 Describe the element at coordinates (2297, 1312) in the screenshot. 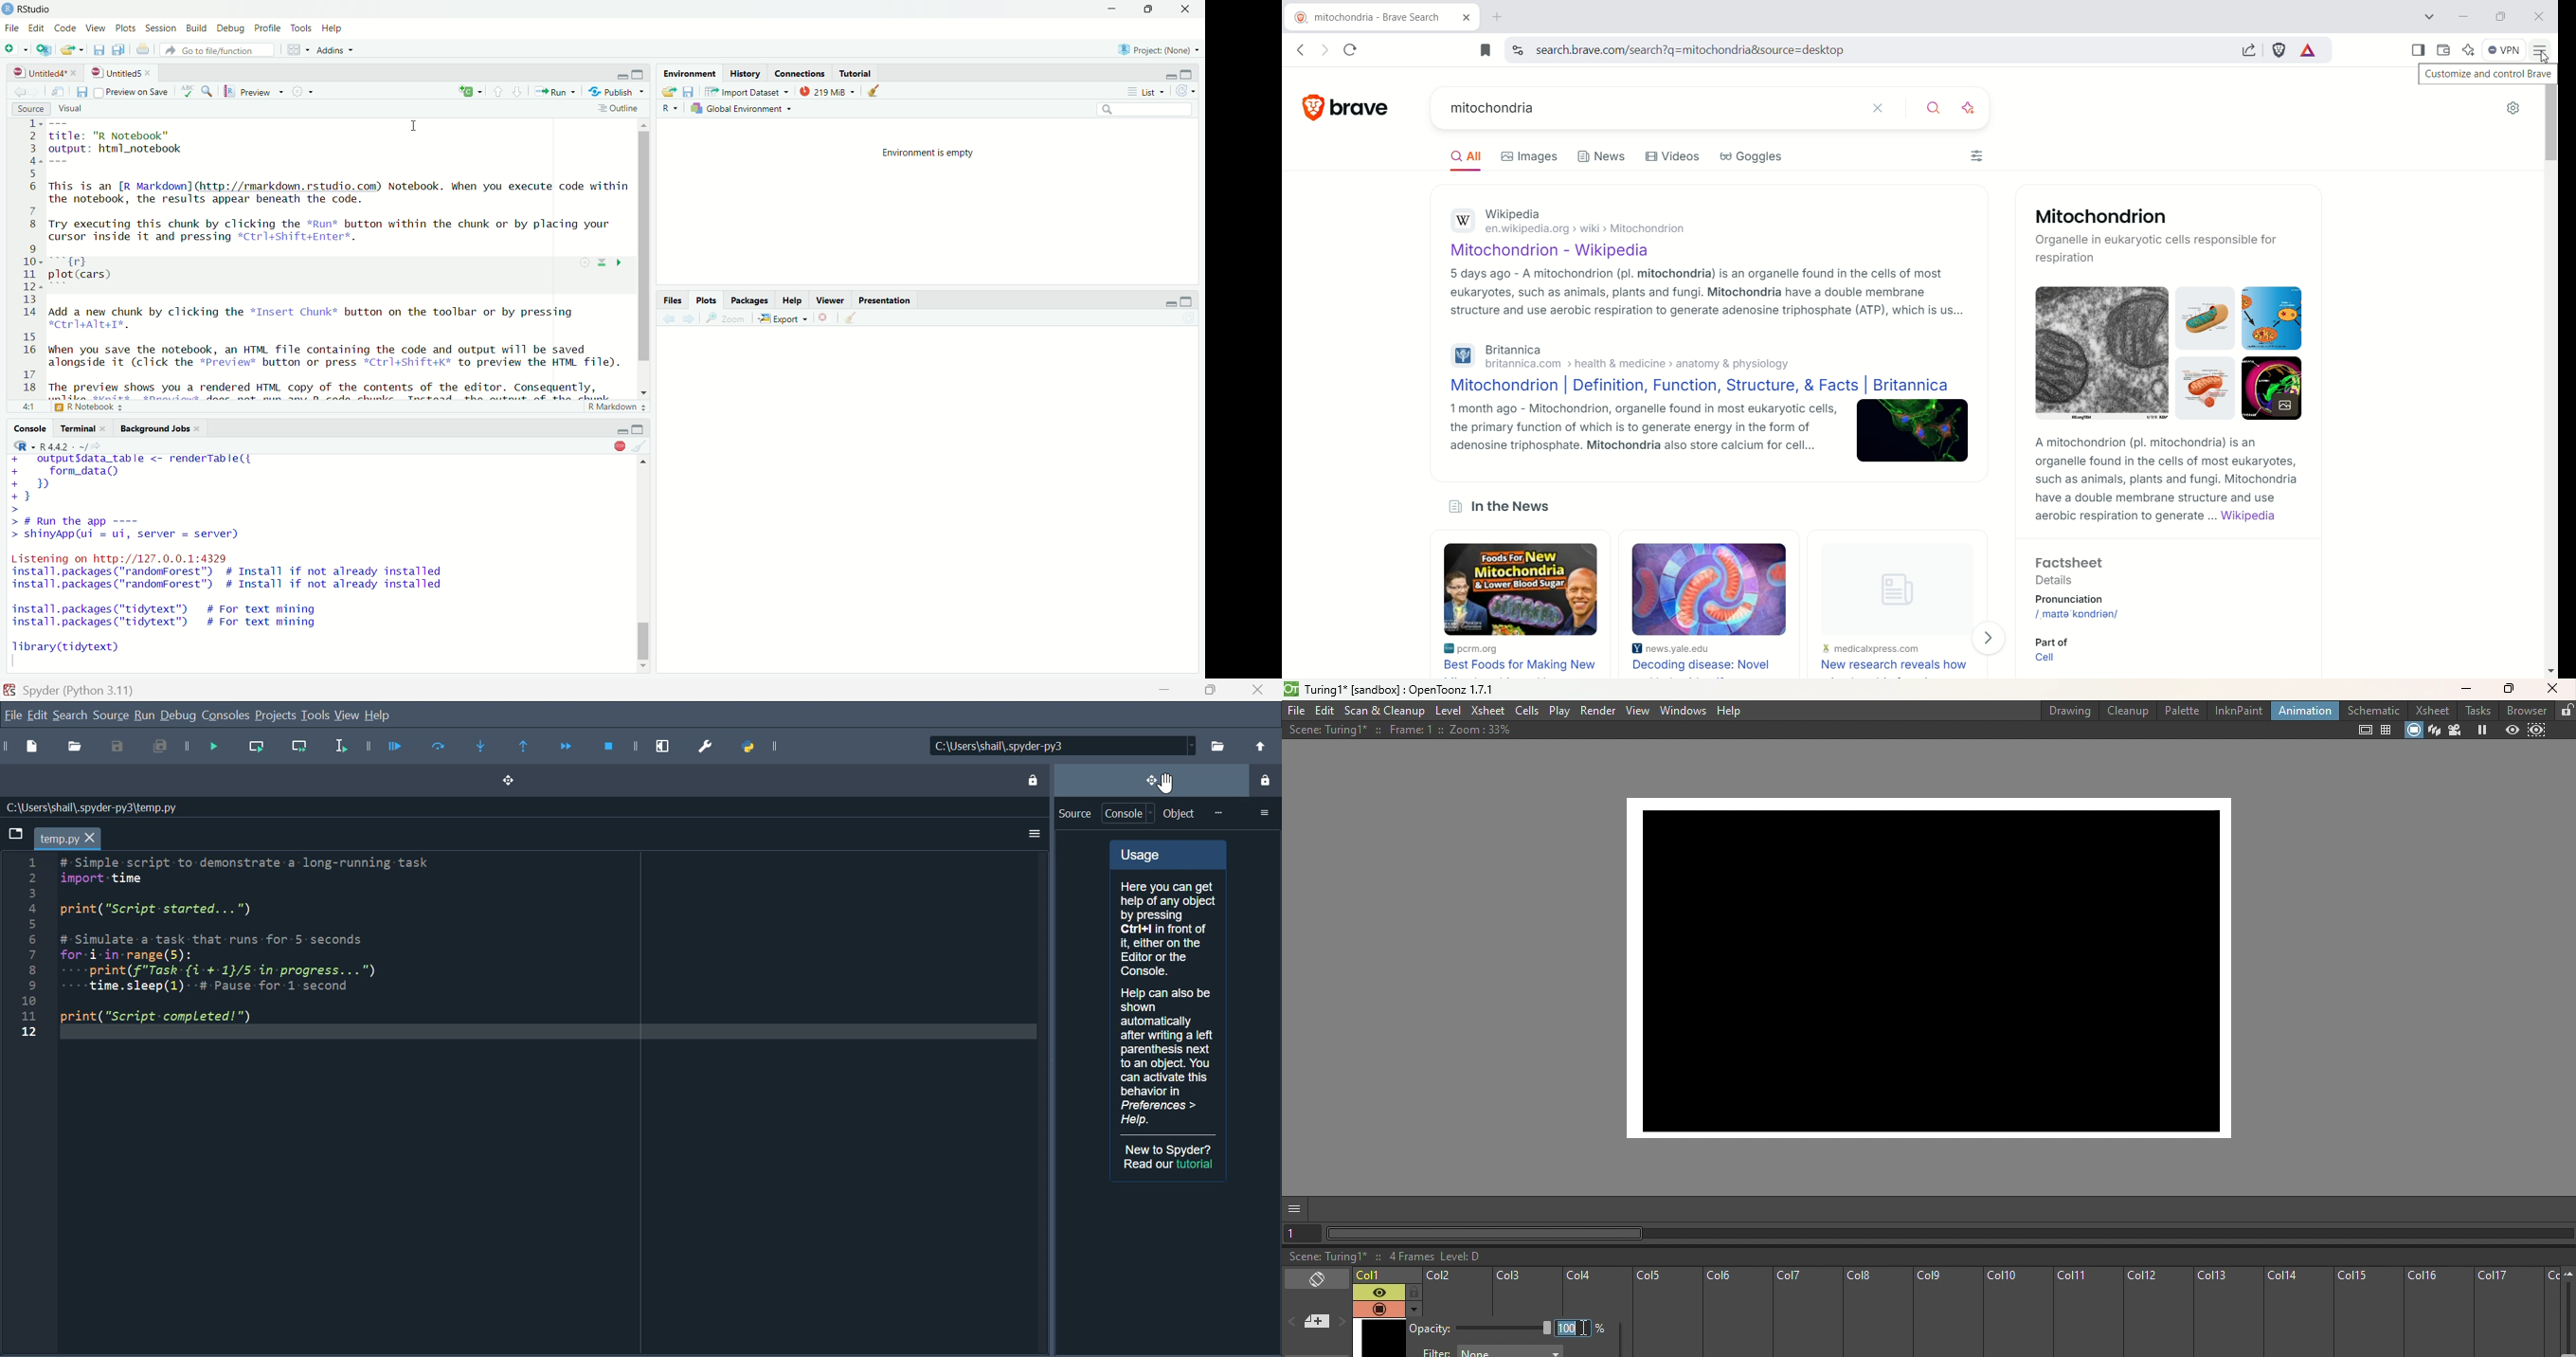

I see `Col14` at that location.